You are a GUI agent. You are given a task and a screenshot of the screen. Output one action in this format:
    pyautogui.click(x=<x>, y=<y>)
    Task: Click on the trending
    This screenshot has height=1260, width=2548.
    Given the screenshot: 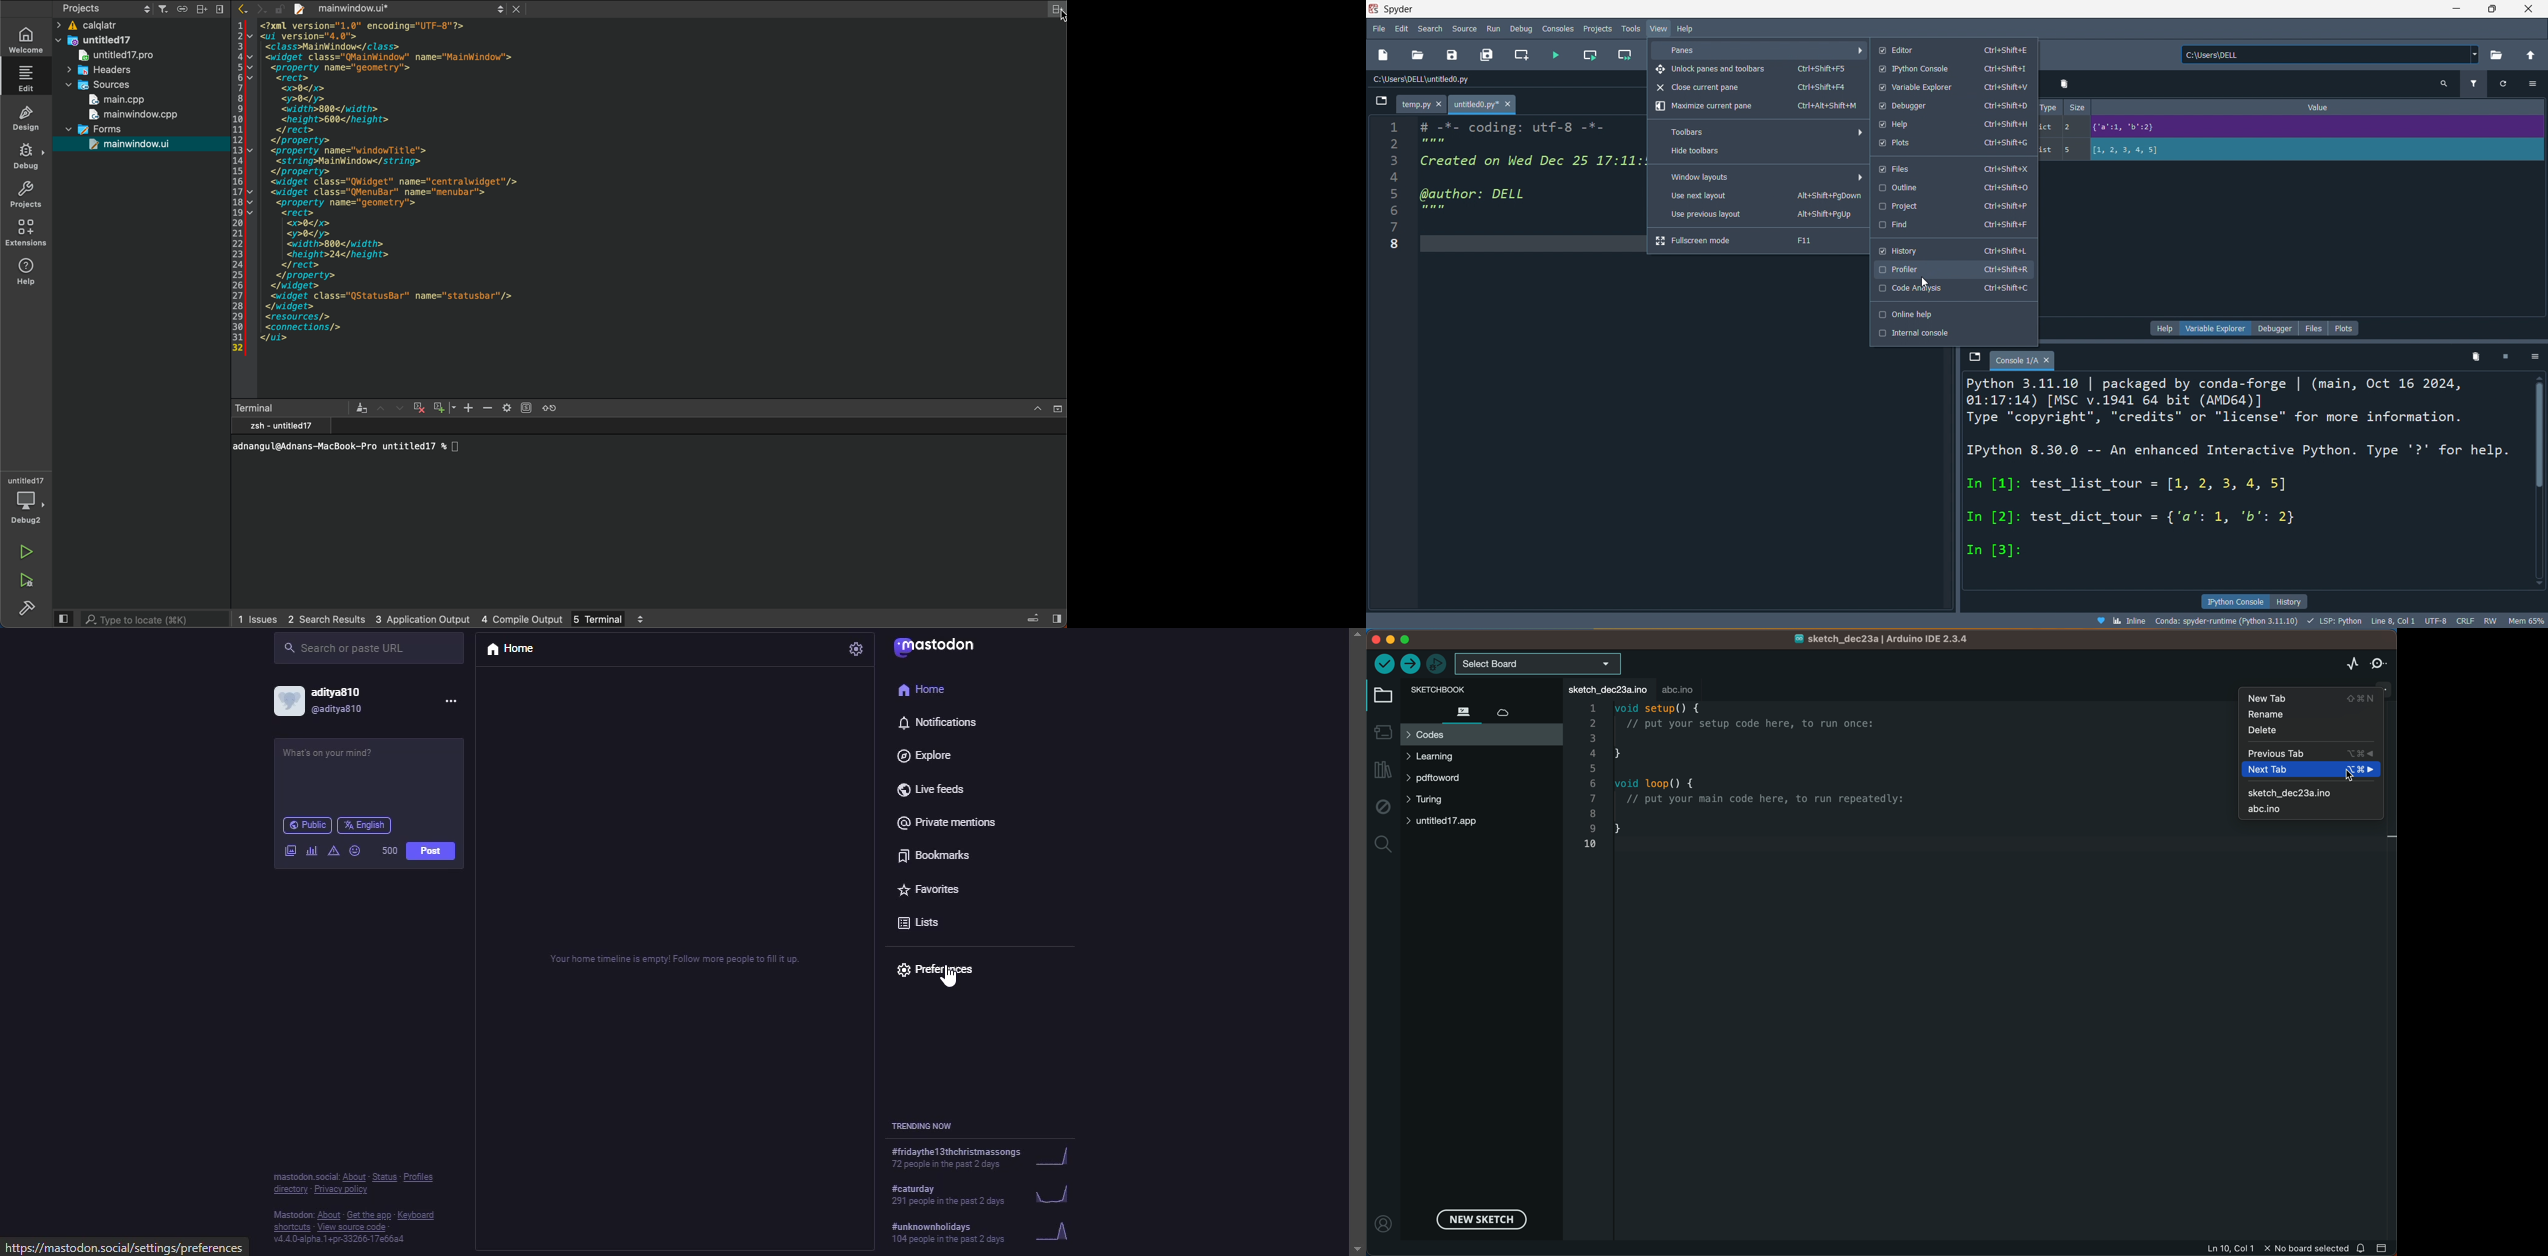 What is the action you would take?
    pyautogui.click(x=979, y=1159)
    